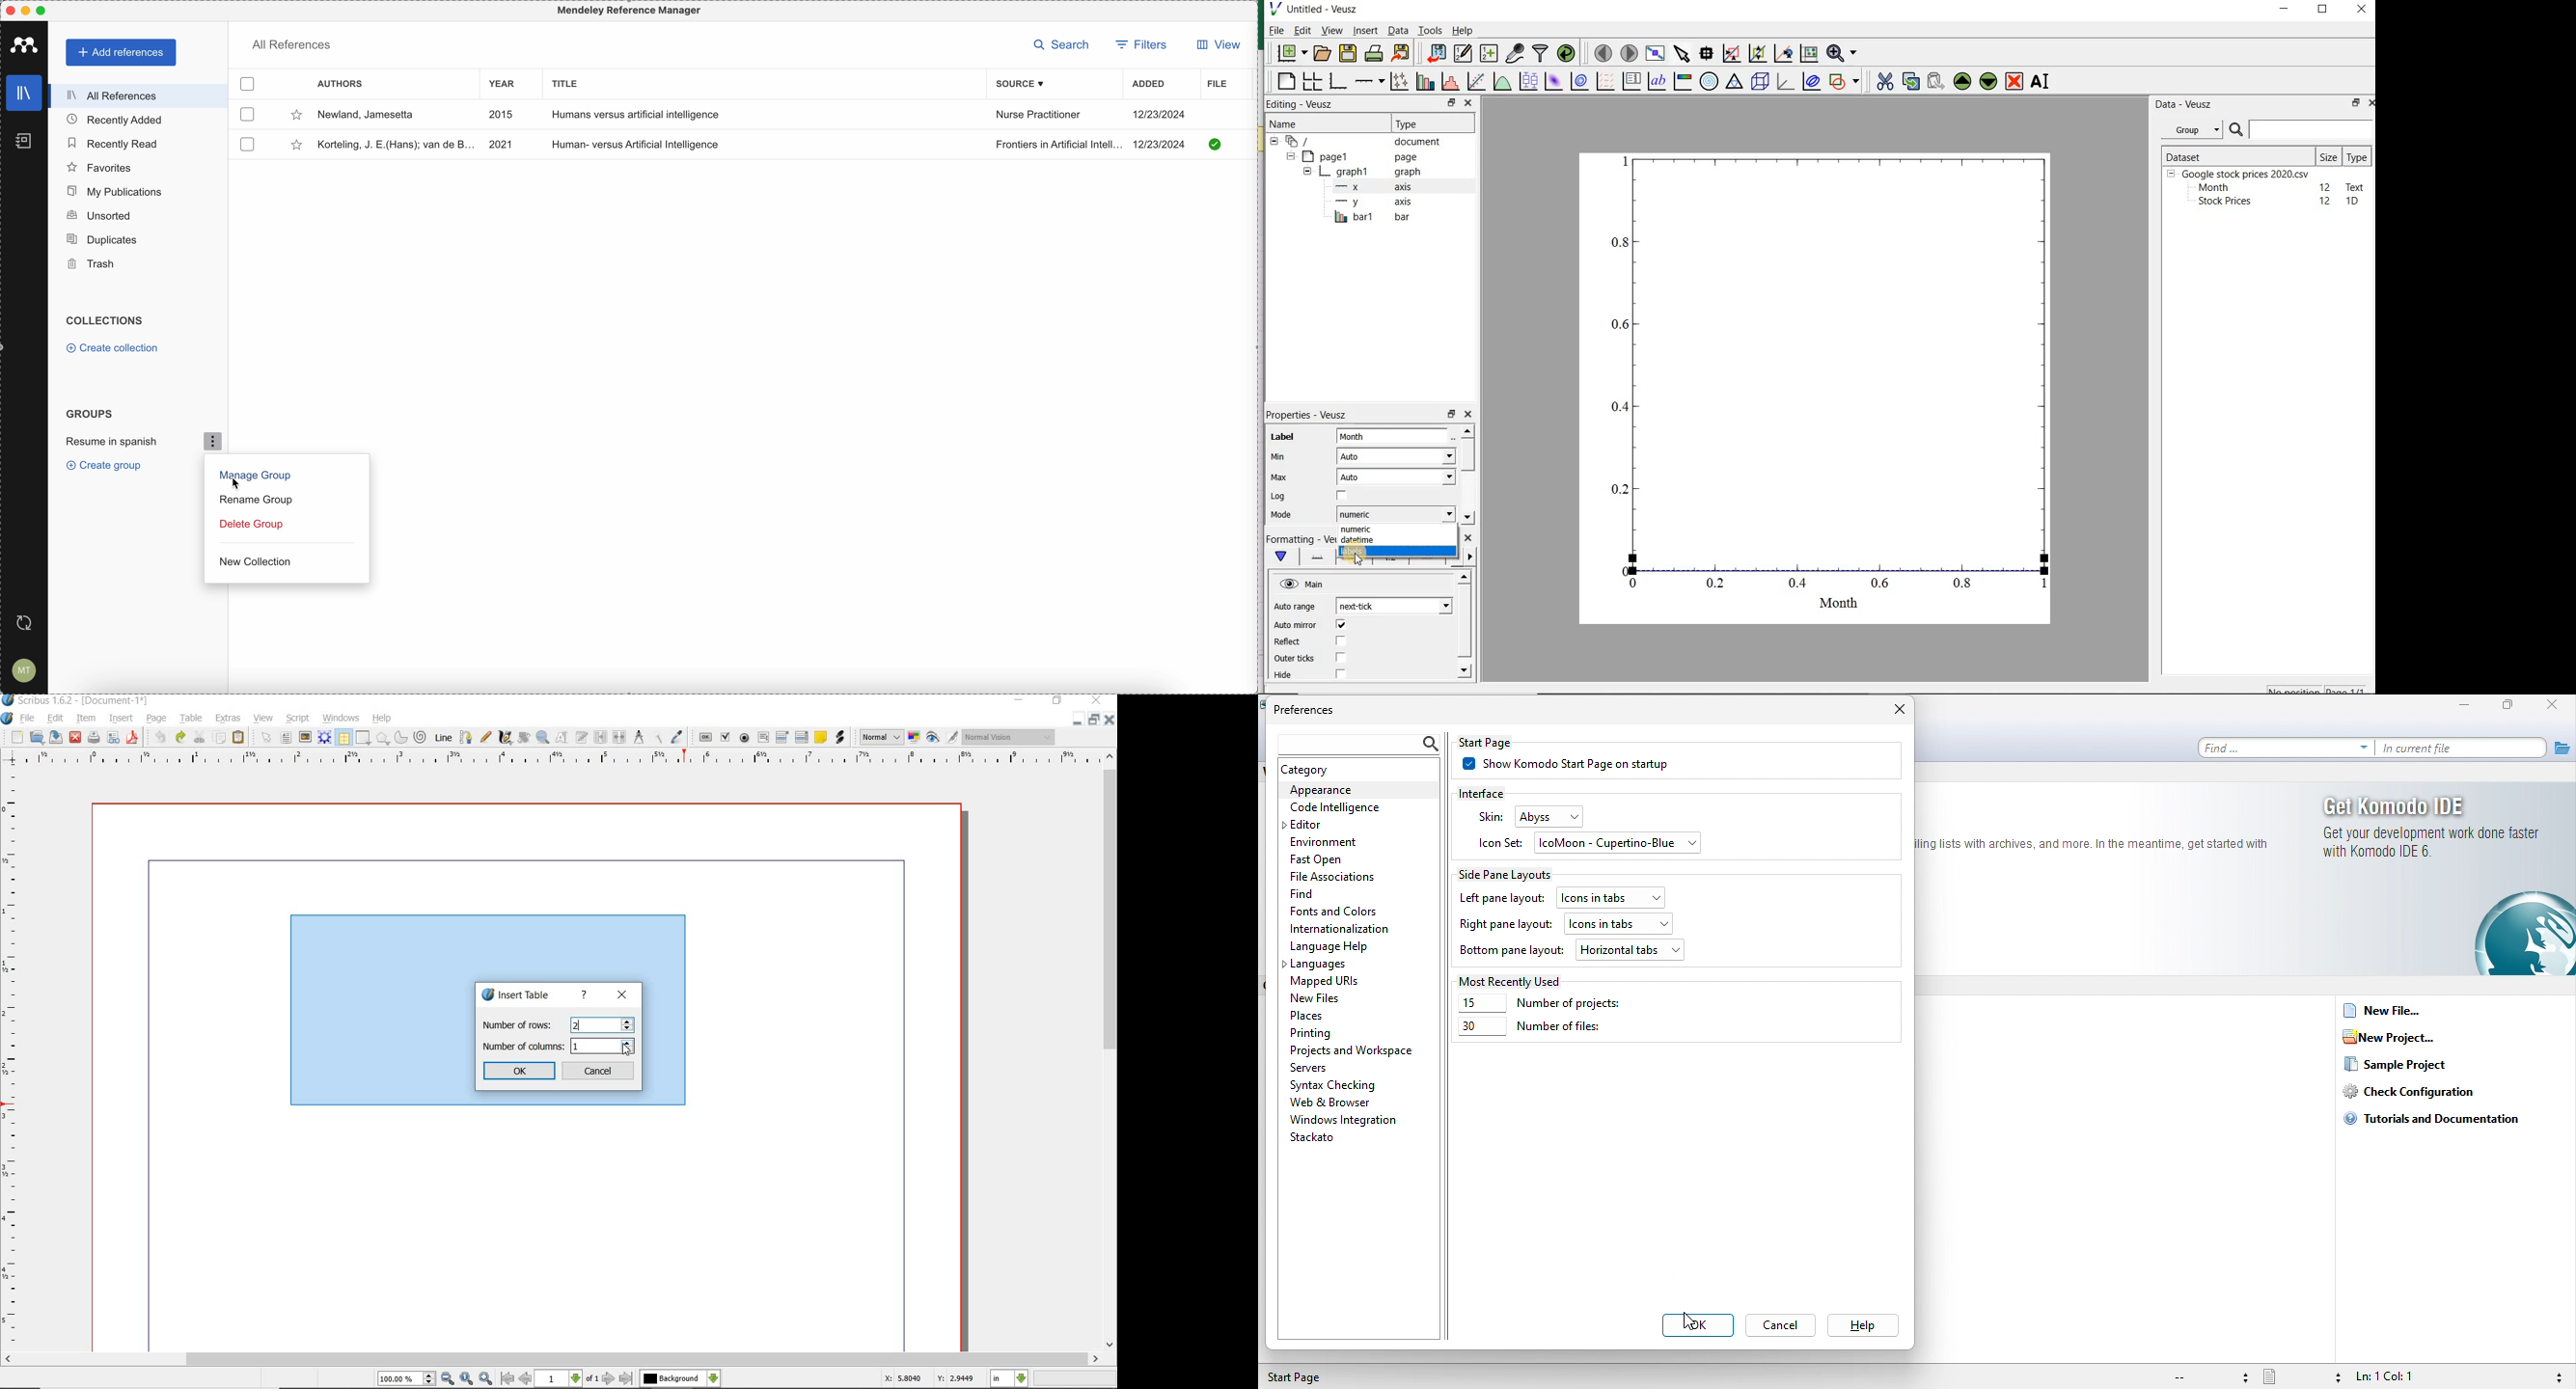 The image size is (2576, 1400). I want to click on zoom in or out, so click(542, 738).